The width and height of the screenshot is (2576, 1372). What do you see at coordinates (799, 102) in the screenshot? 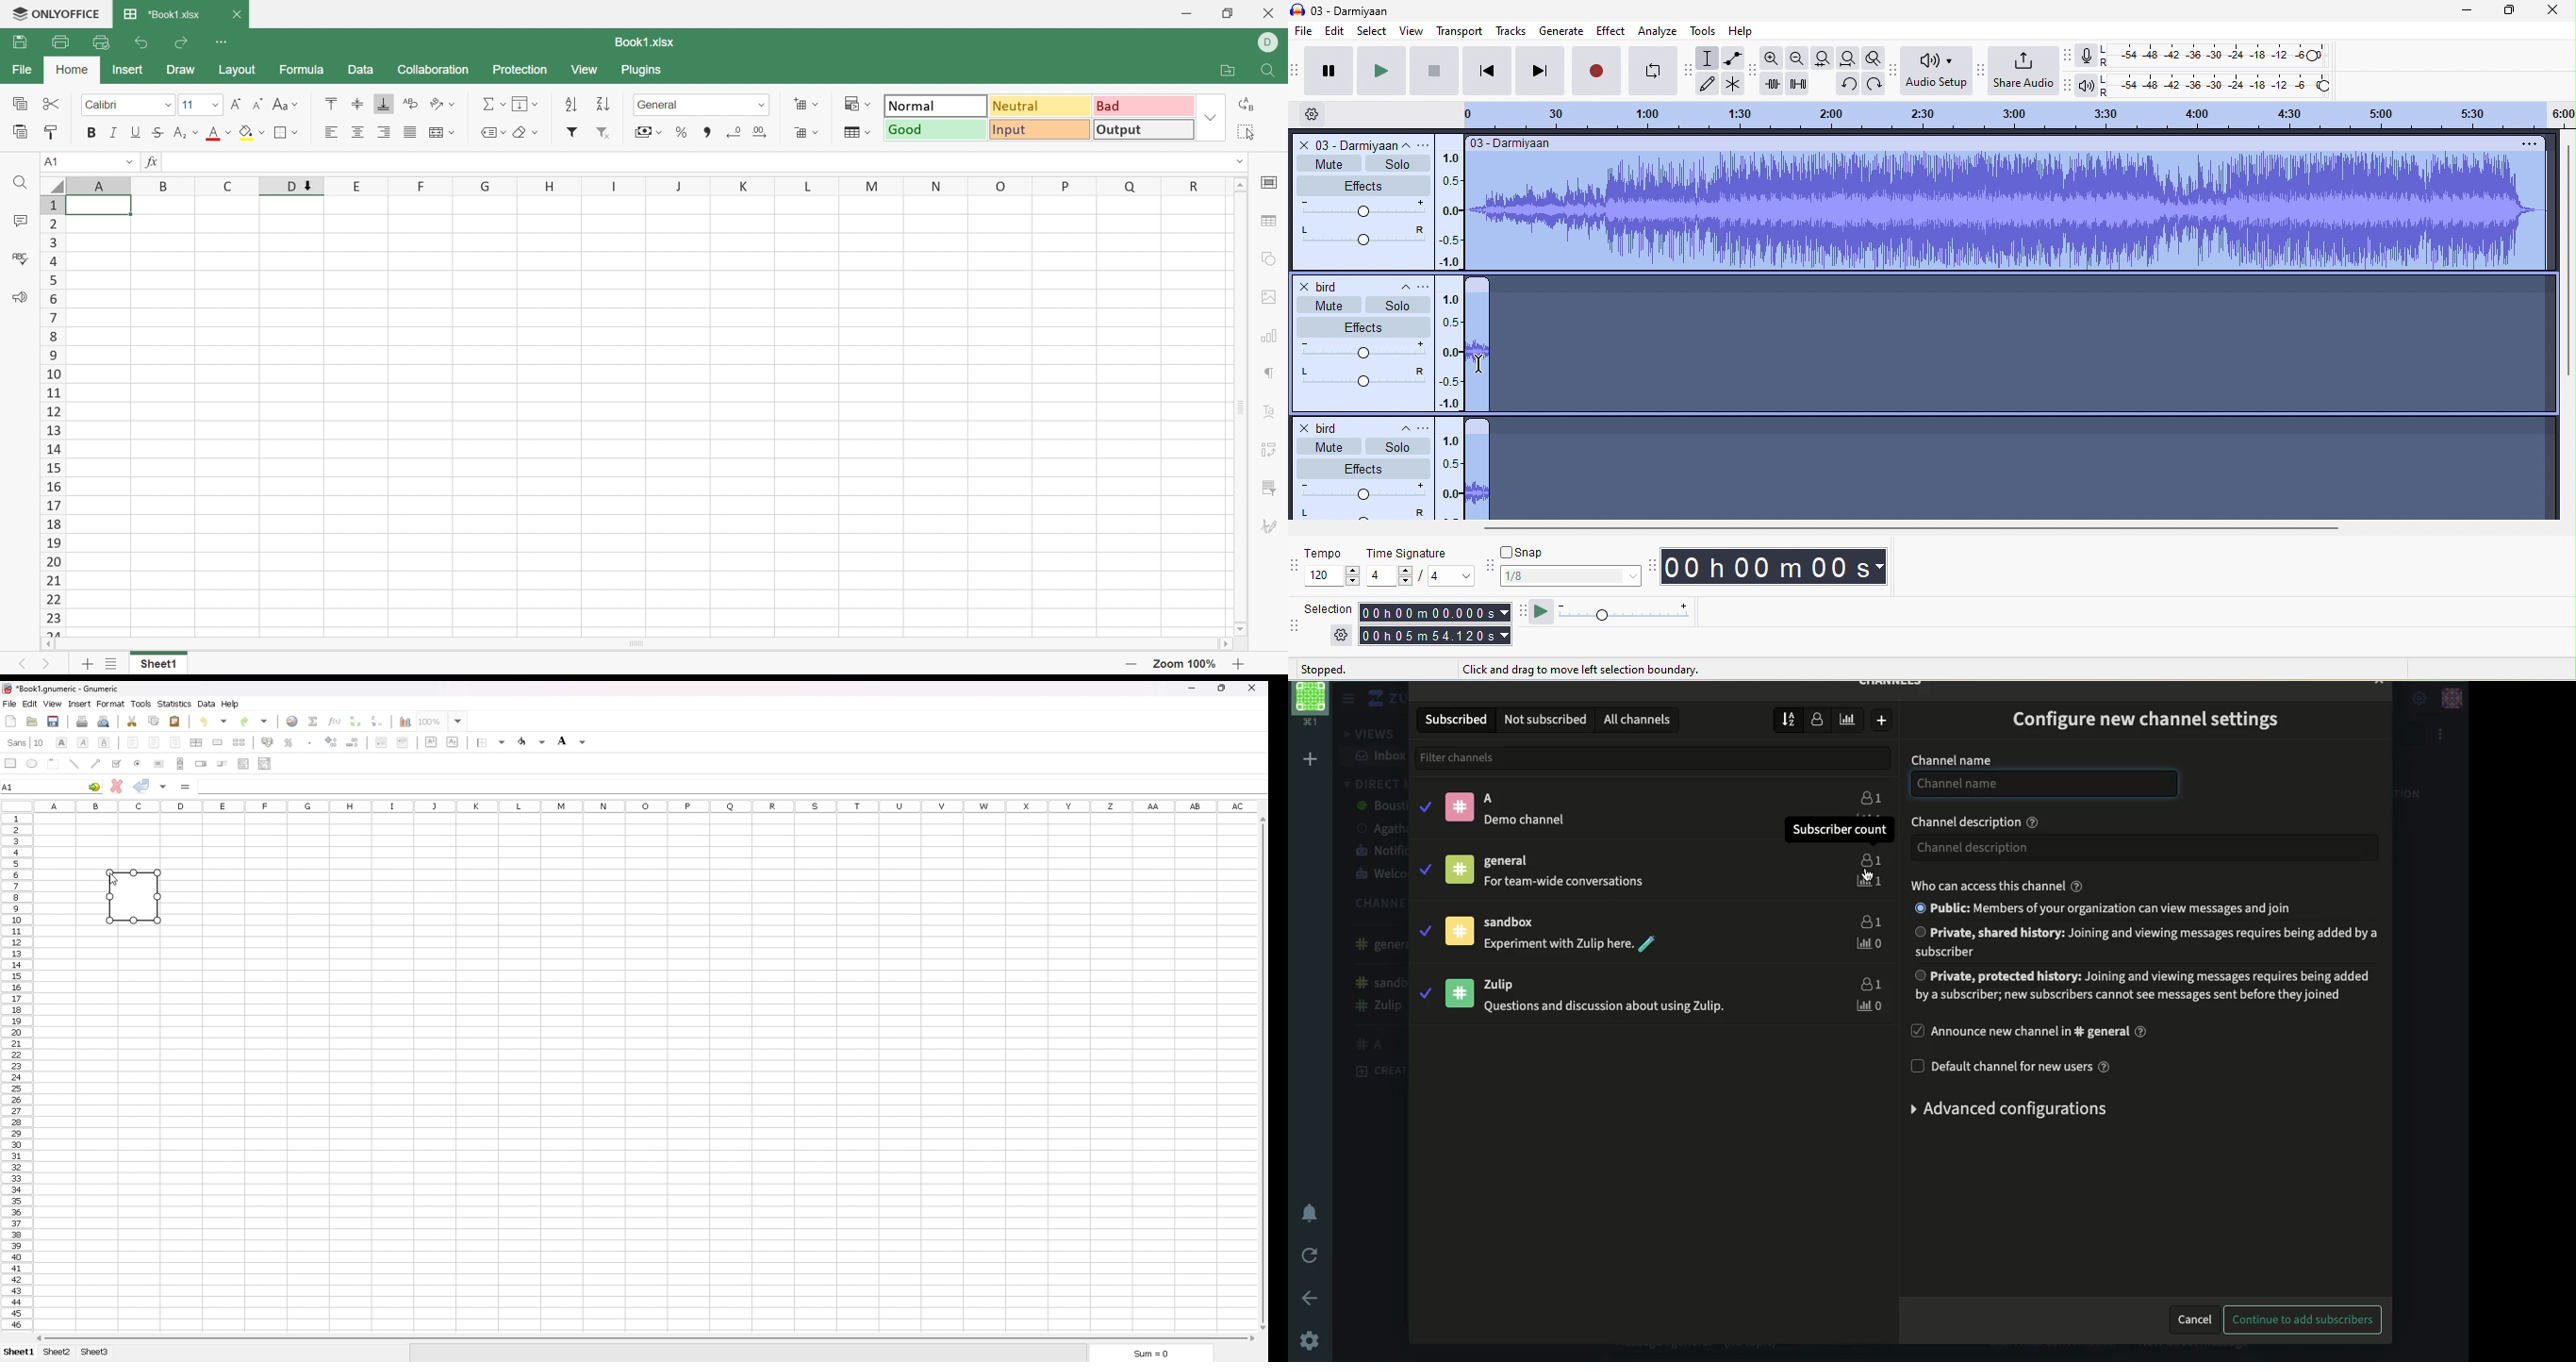
I see `Insert cells` at bounding box center [799, 102].